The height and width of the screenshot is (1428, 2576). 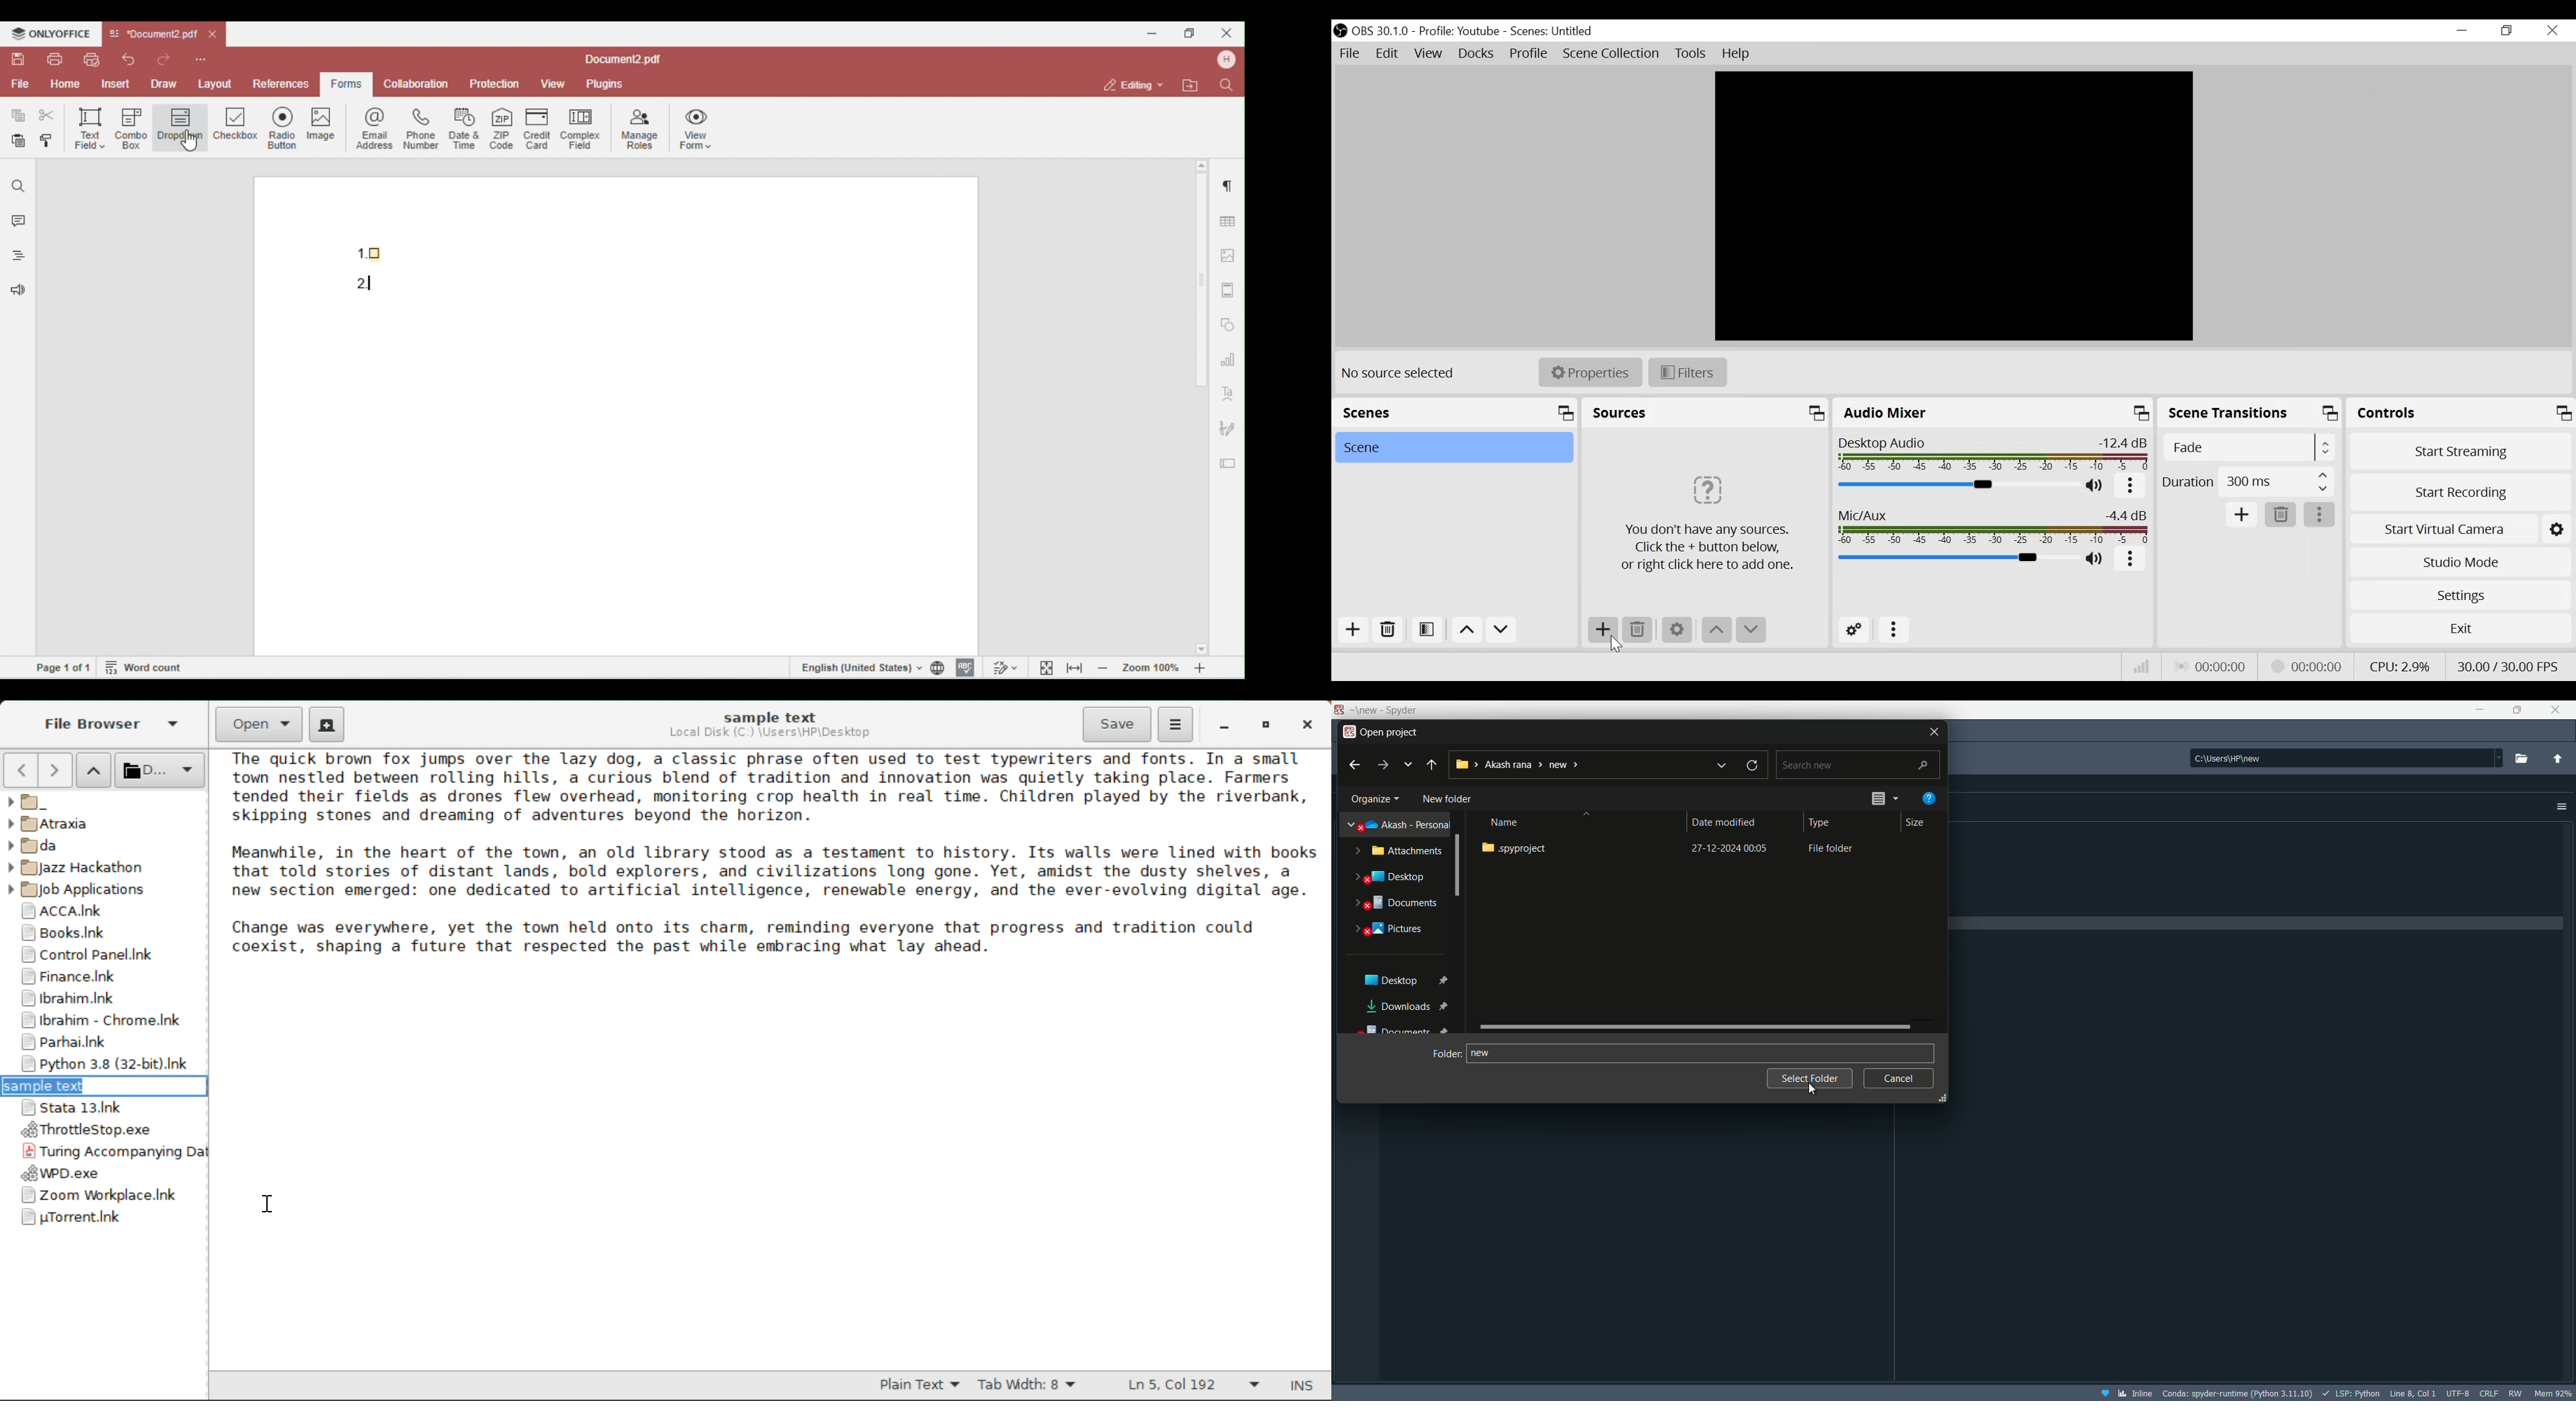 I want to click on File Browser Tab, so click(x=109, y=725).